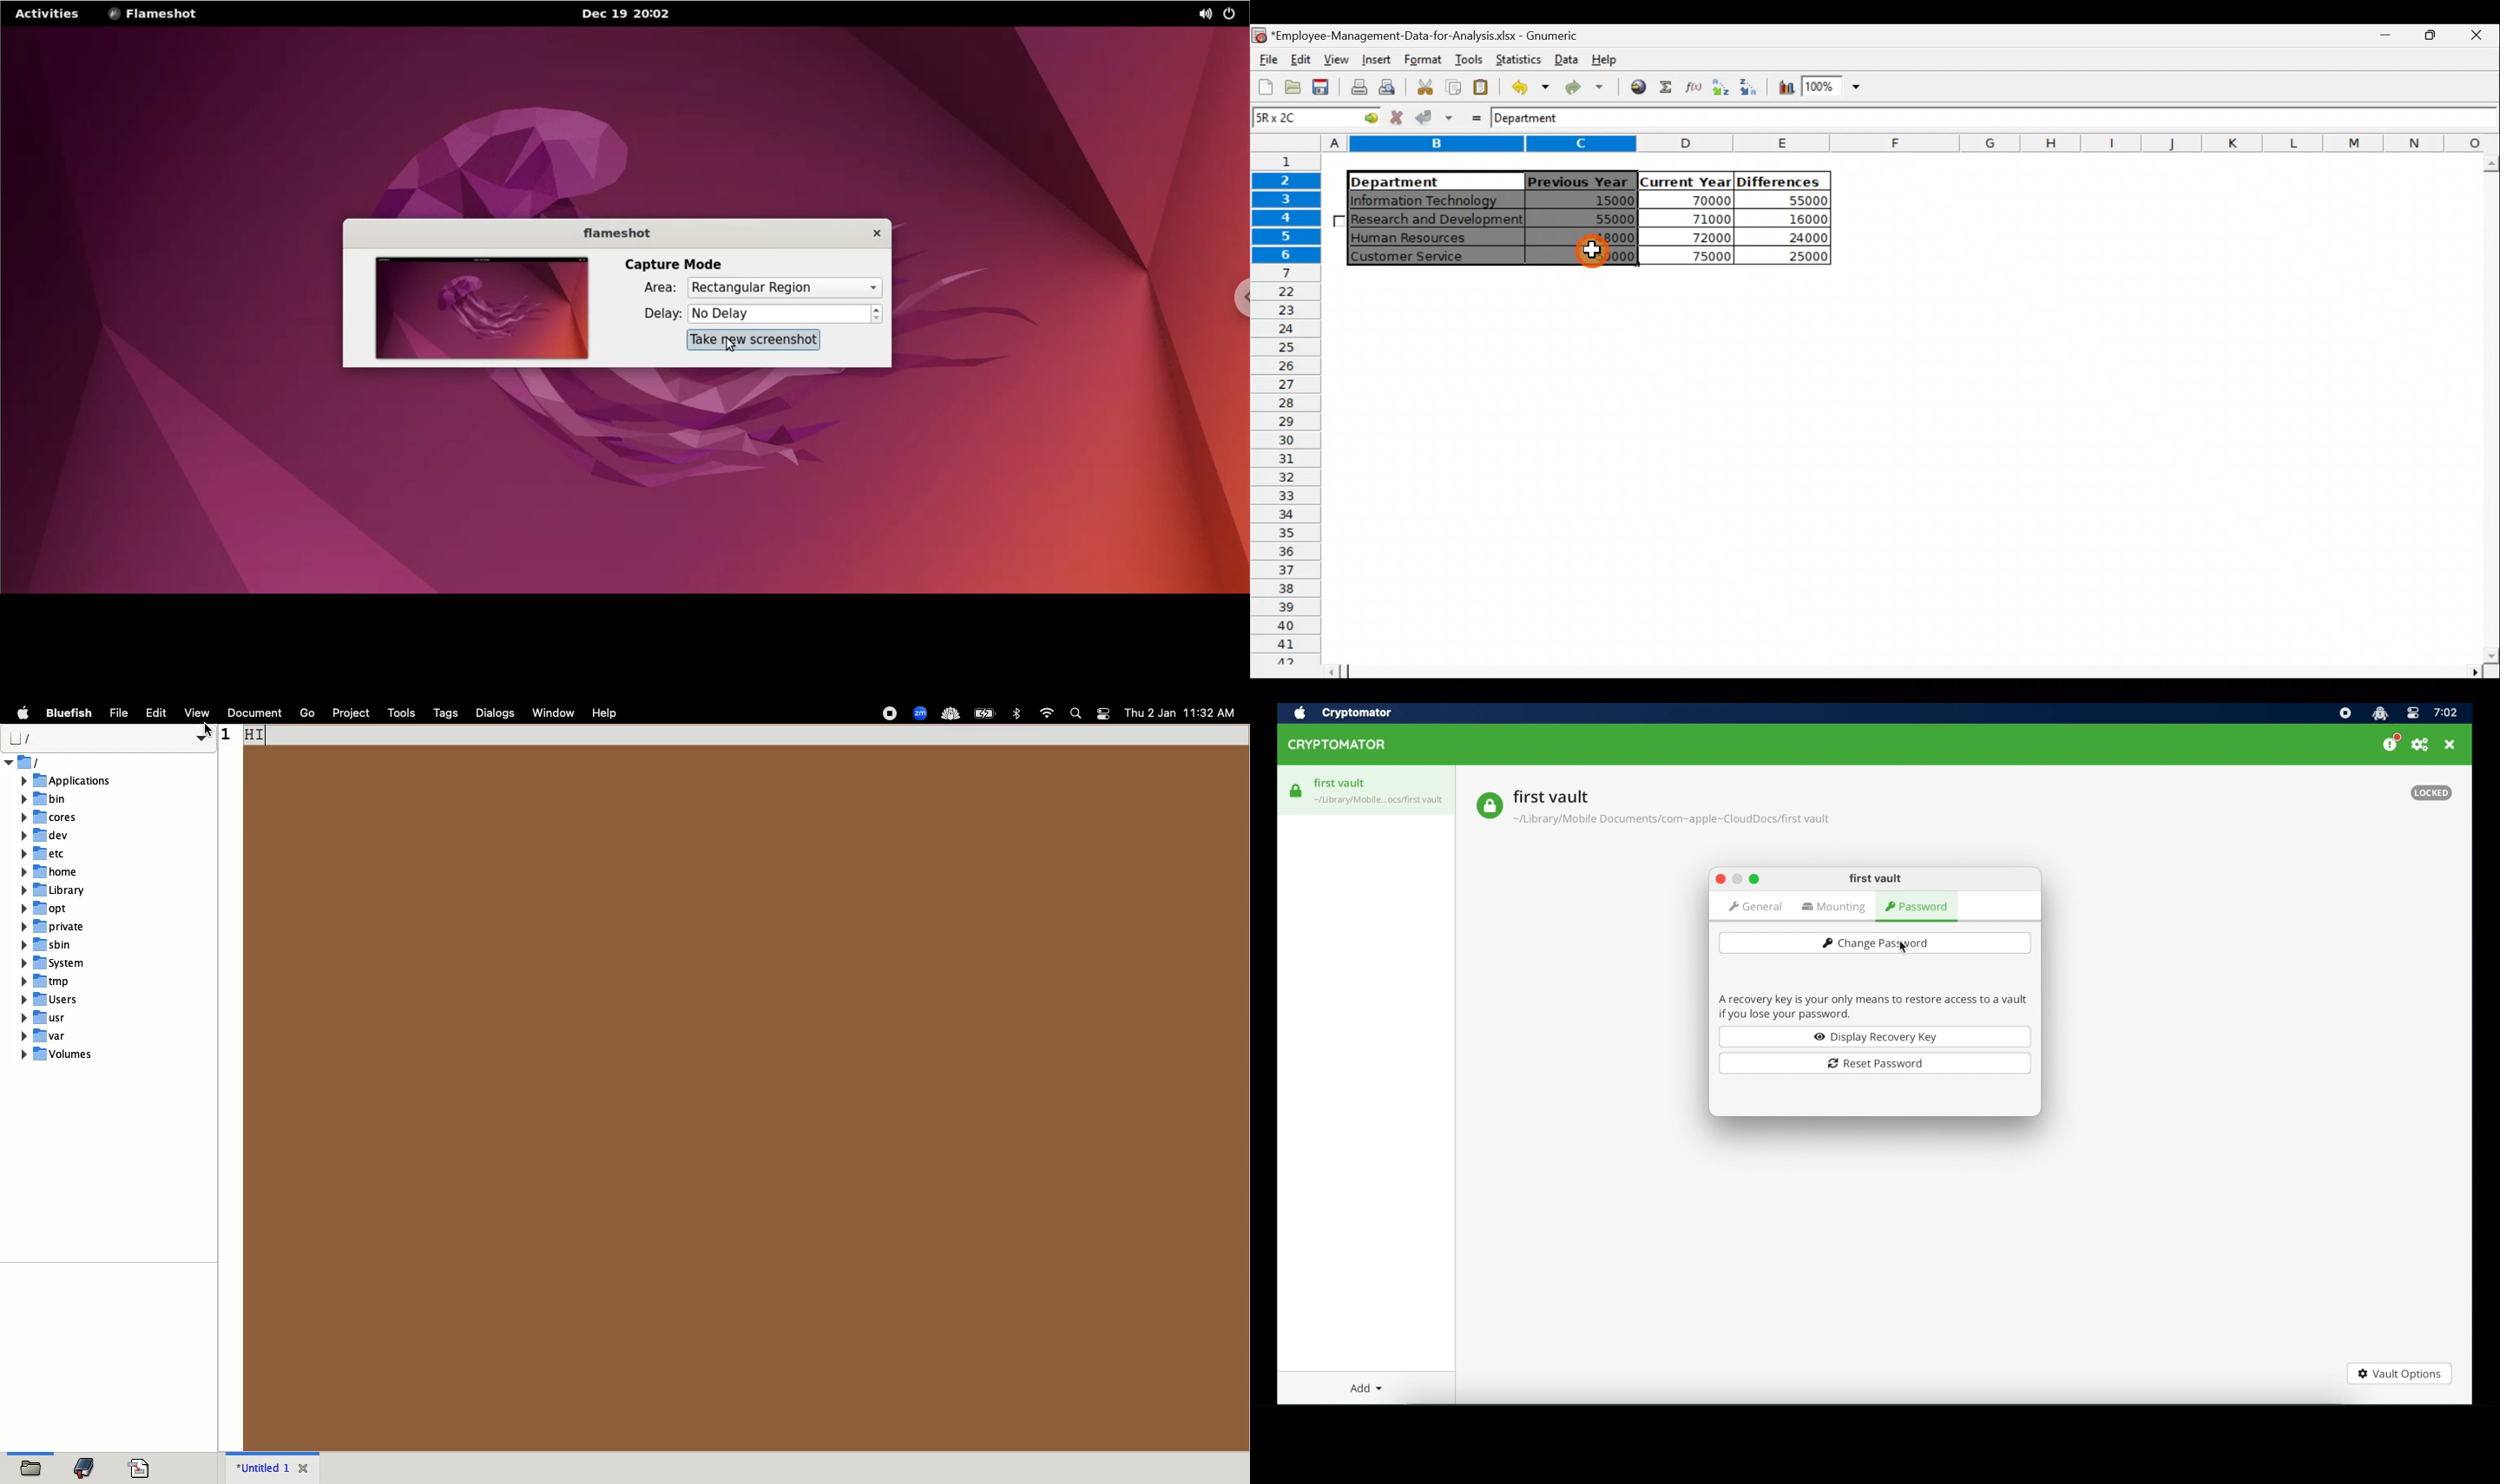  What do you see at coordinates (50, 945) in the screenshot?
I see `sbin` at bounding box center [50, 945].